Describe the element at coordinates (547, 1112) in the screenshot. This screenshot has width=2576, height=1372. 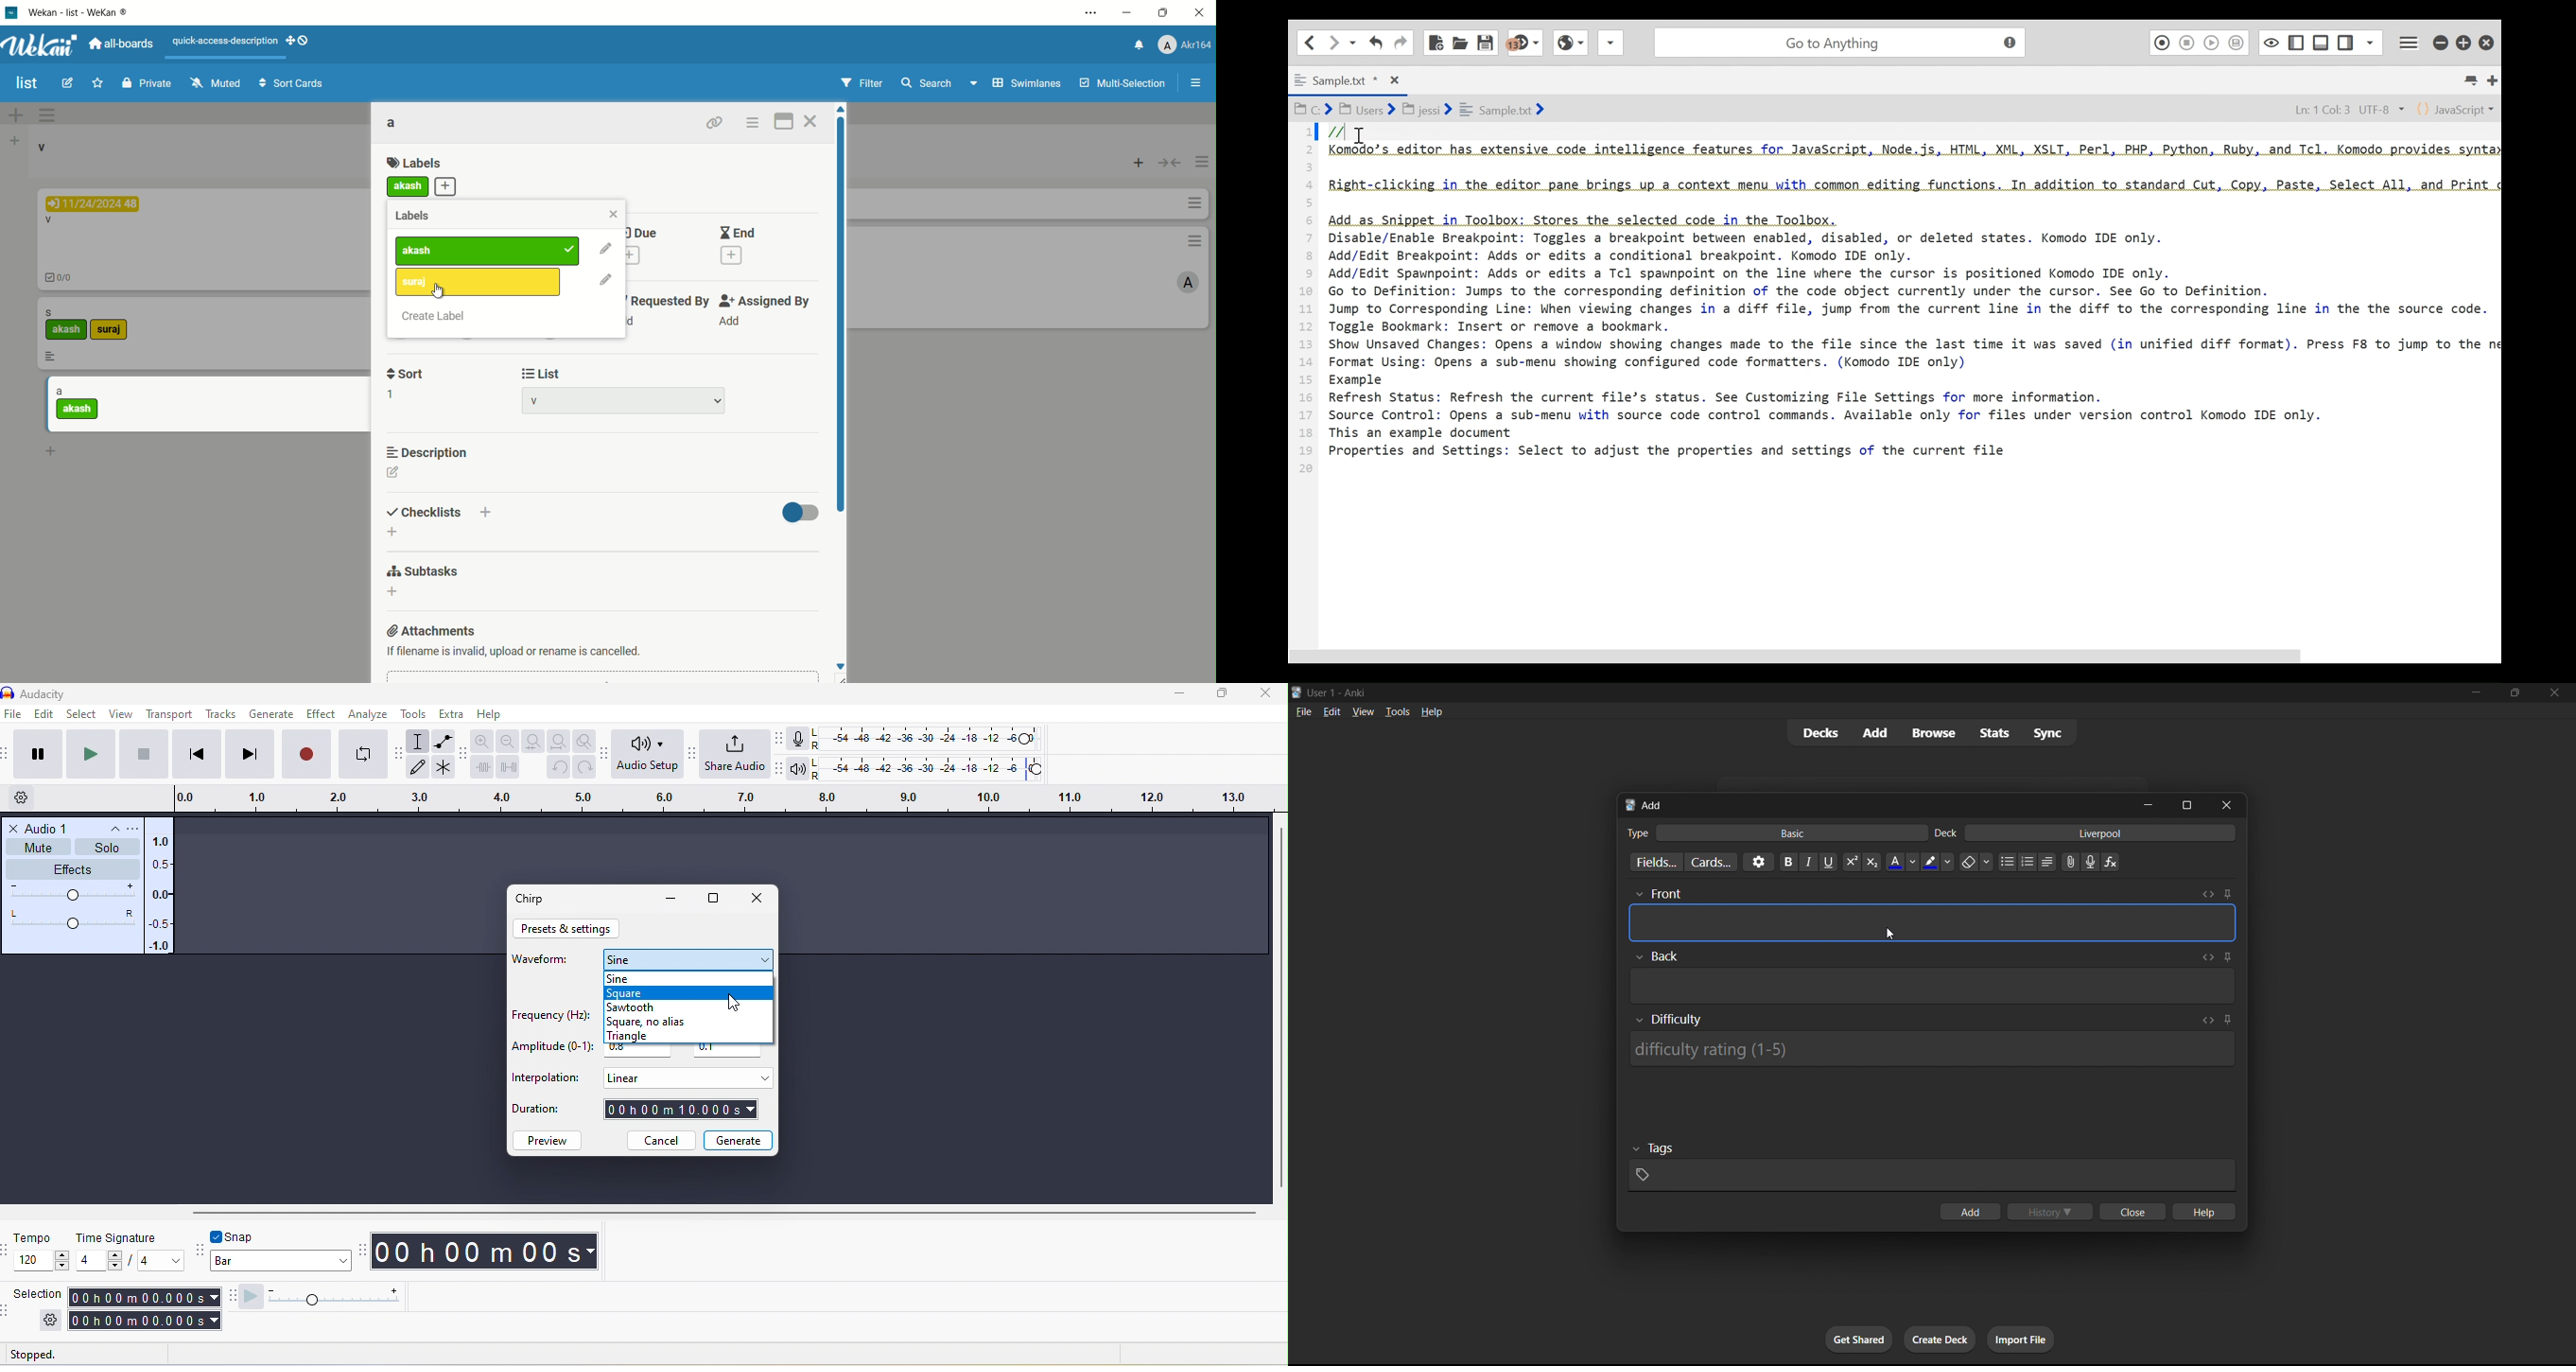
I see `duration:` at that location.